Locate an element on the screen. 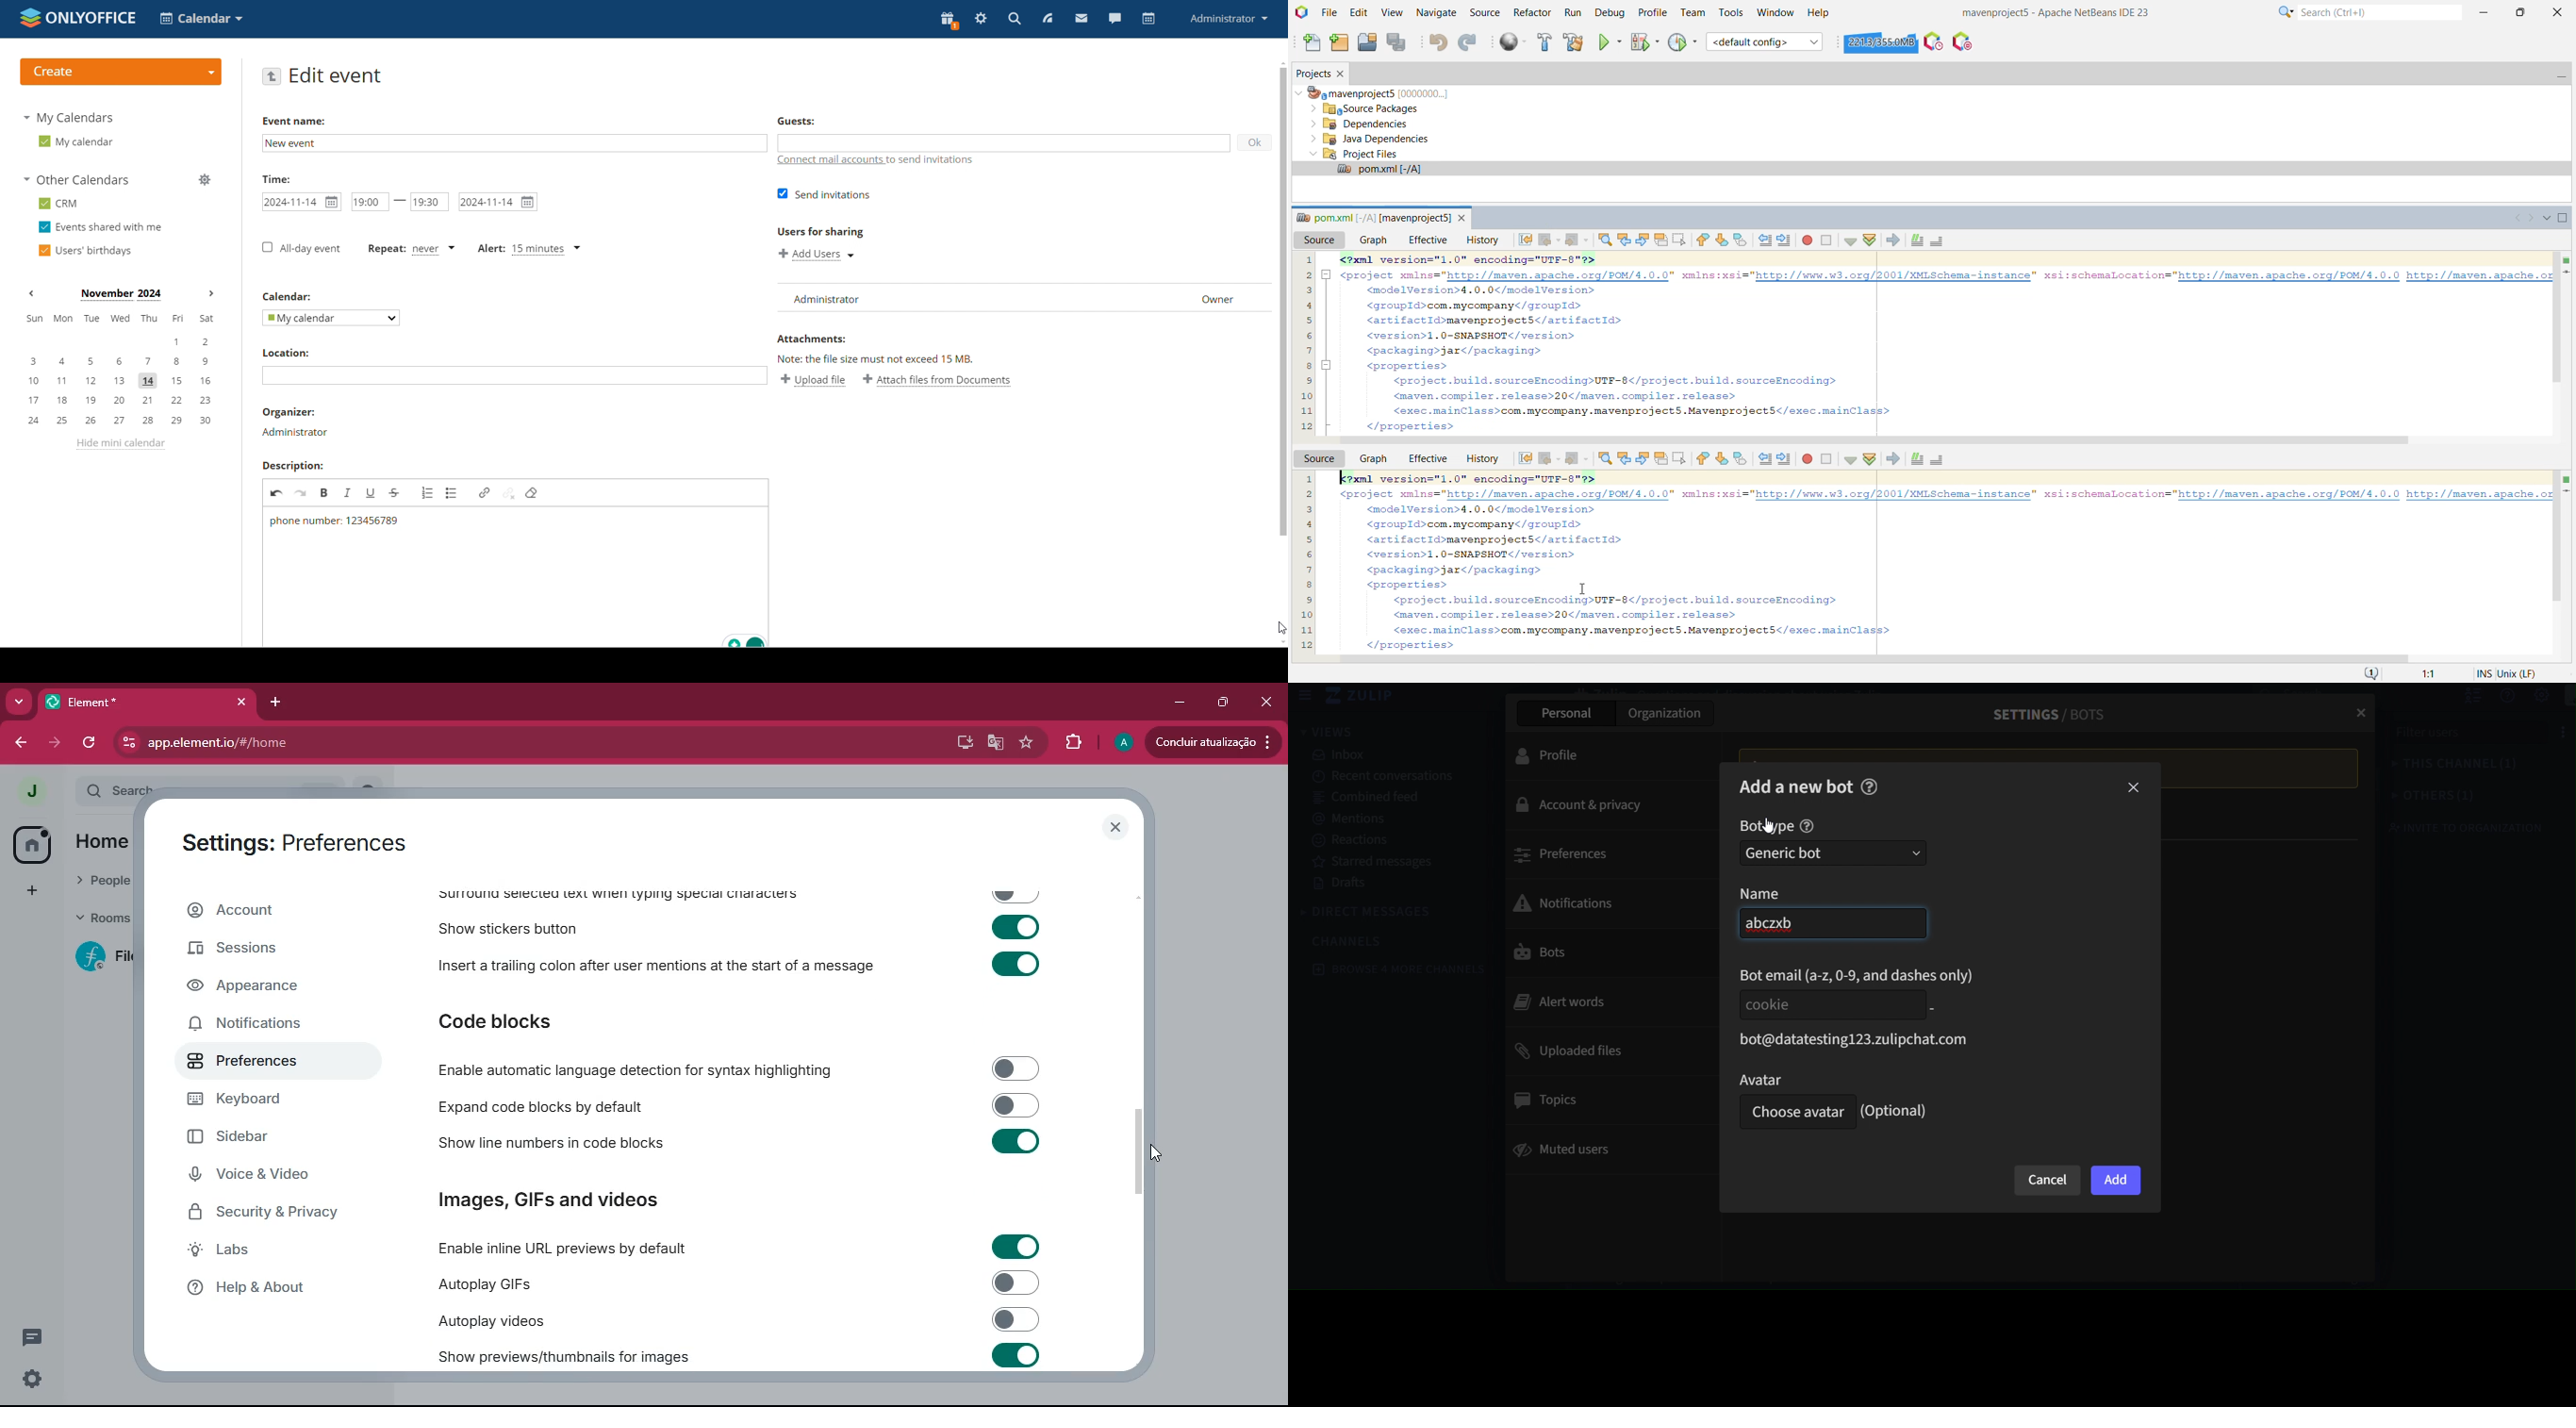 This screenshot has width=2576, height=1428. help is located at coordinates (1870, 786).